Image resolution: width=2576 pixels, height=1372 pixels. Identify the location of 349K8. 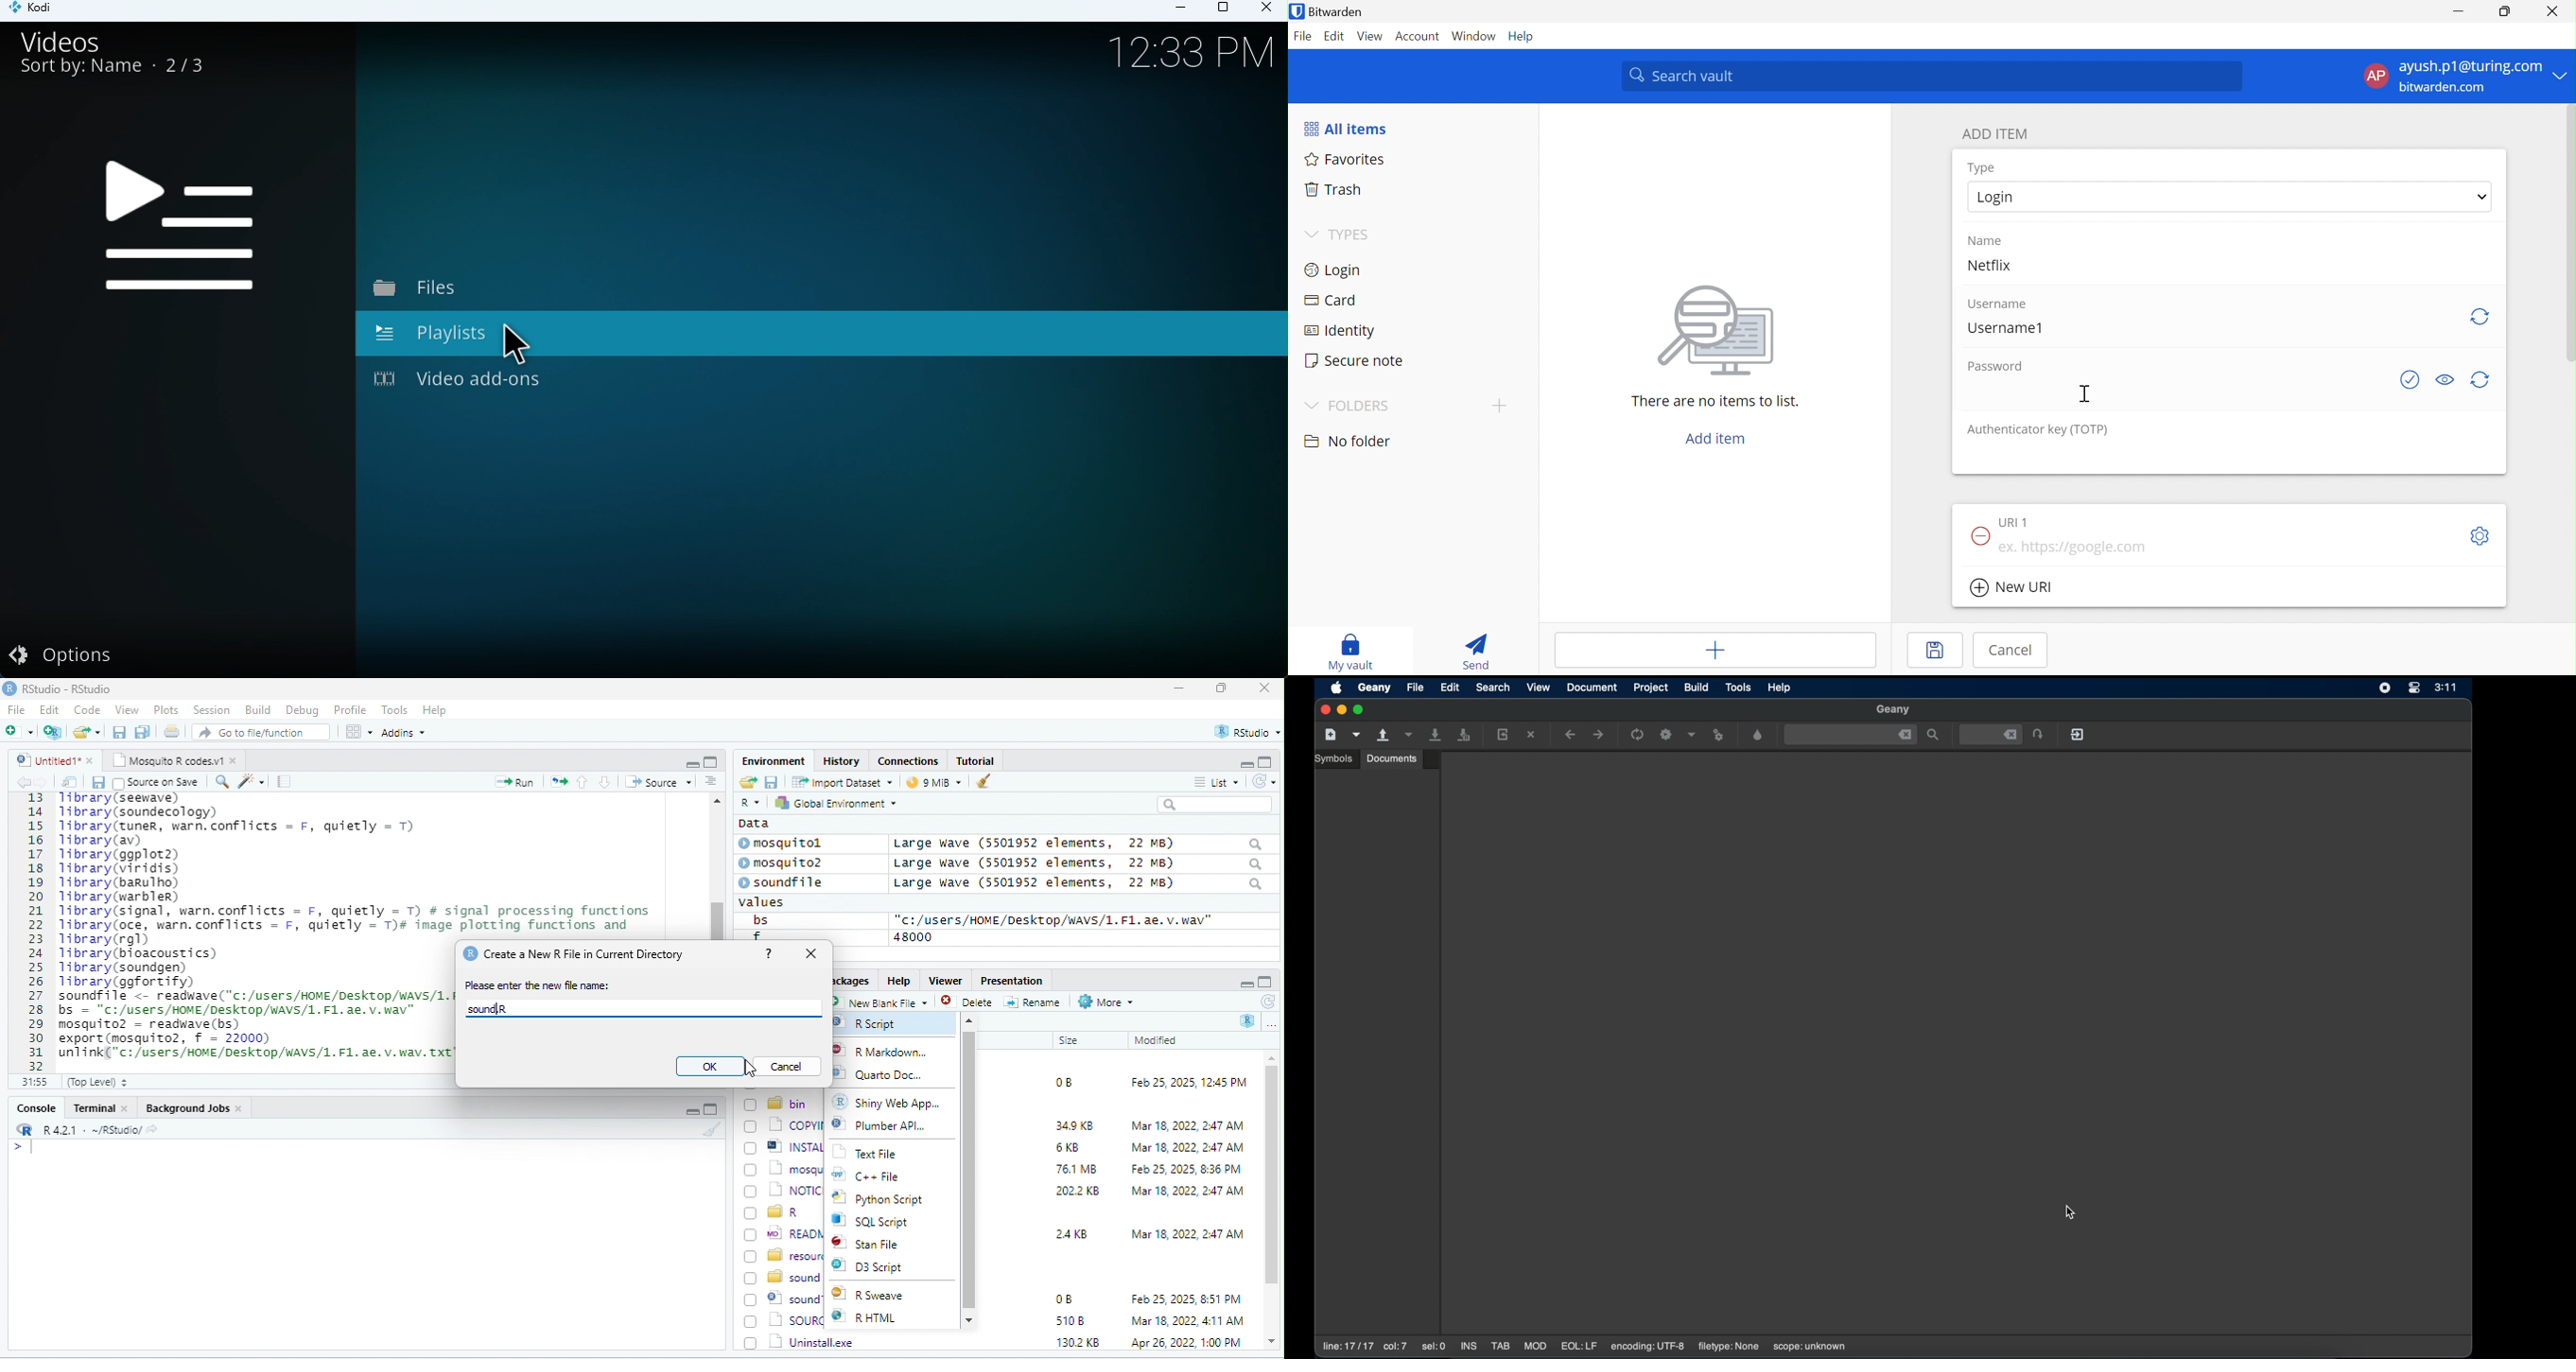
(1075, 1126).